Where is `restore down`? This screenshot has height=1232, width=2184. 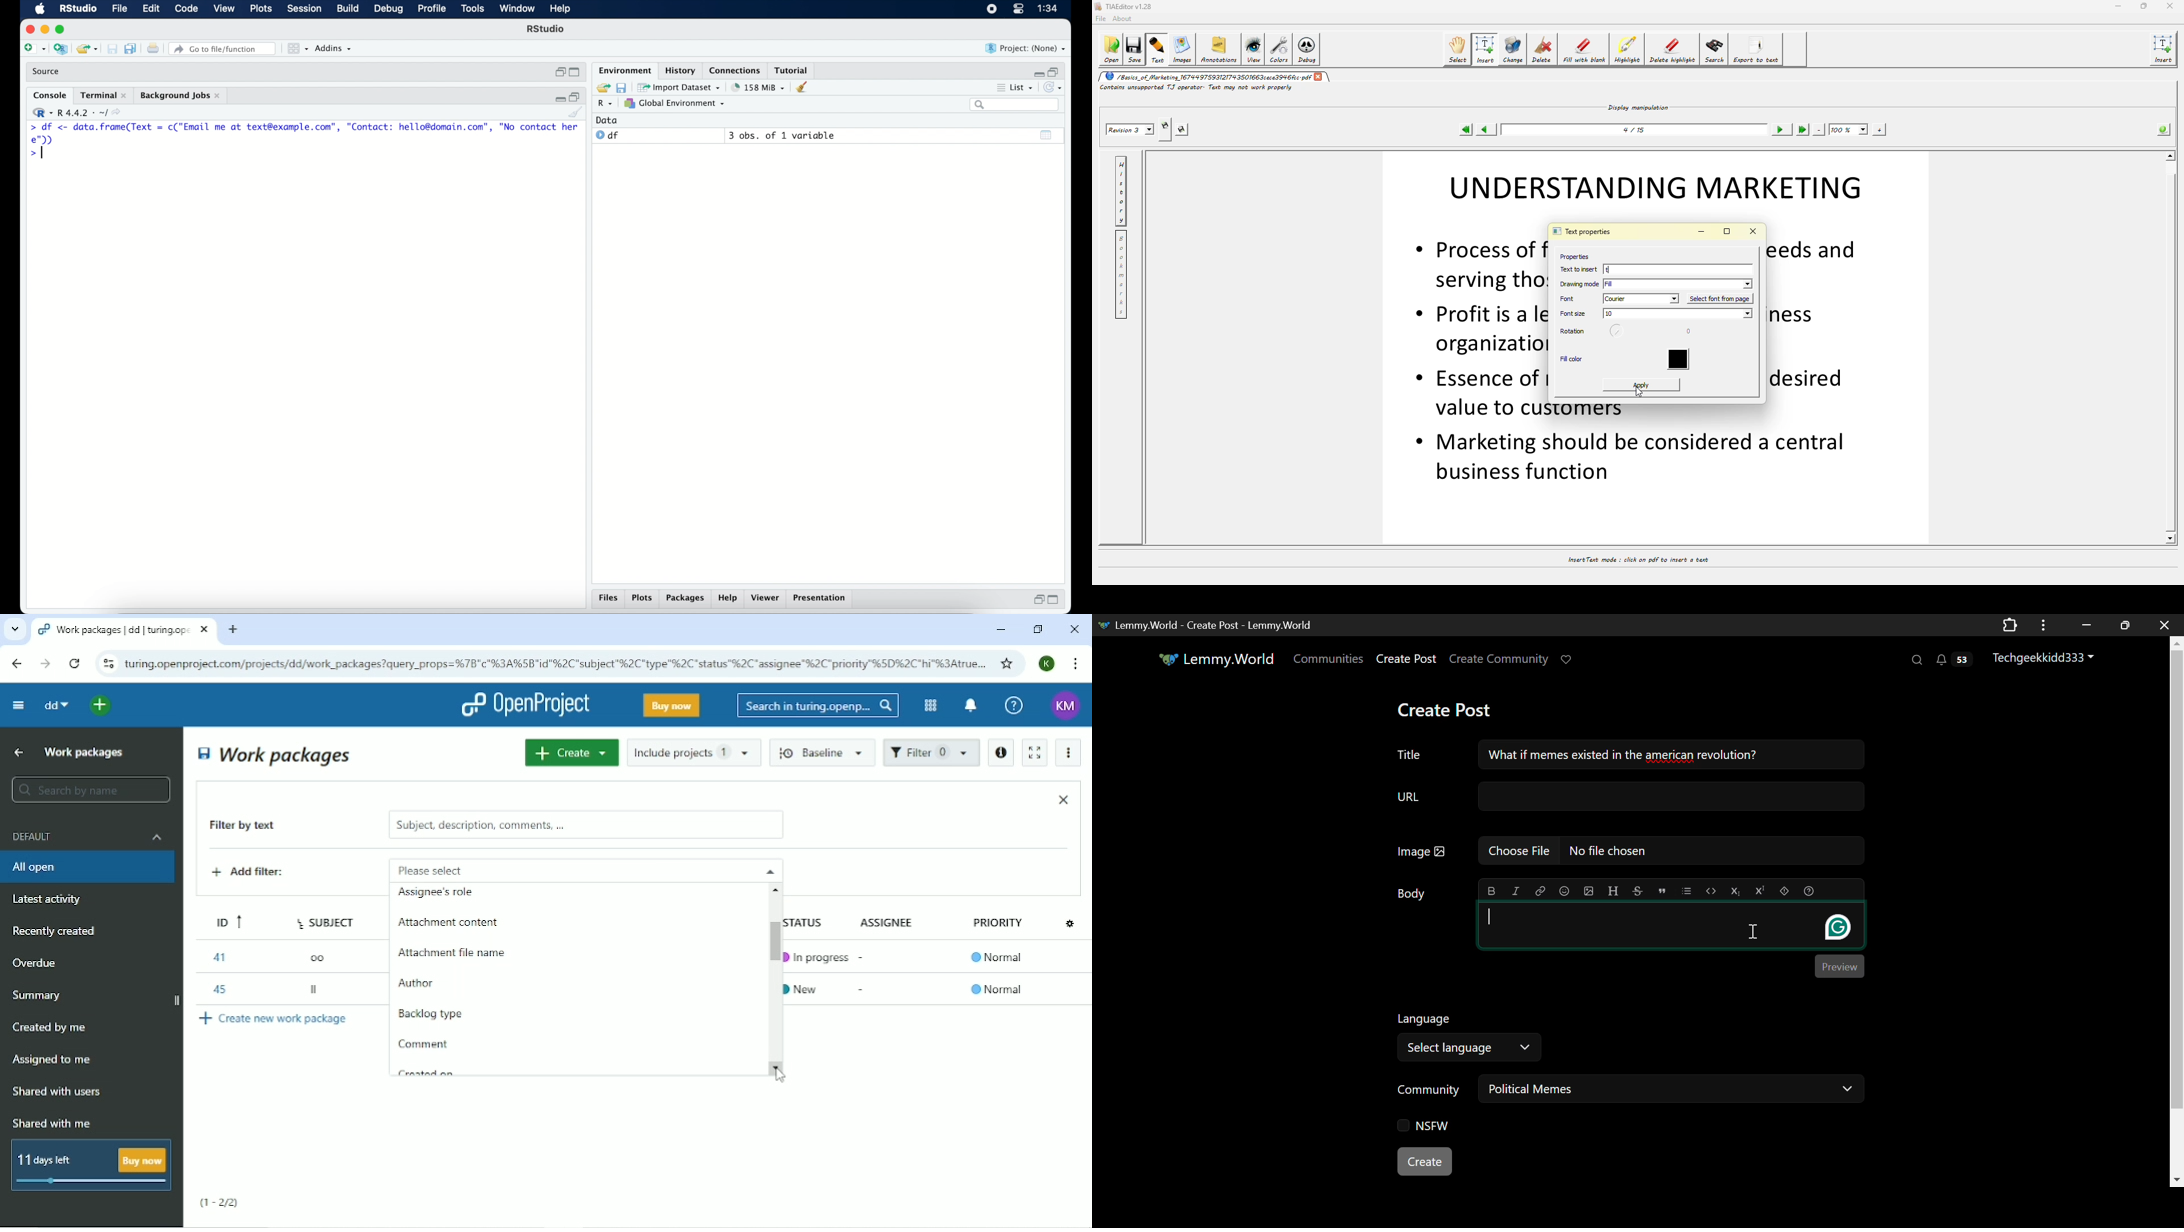 restore down is located at coordinates (1059, 72).